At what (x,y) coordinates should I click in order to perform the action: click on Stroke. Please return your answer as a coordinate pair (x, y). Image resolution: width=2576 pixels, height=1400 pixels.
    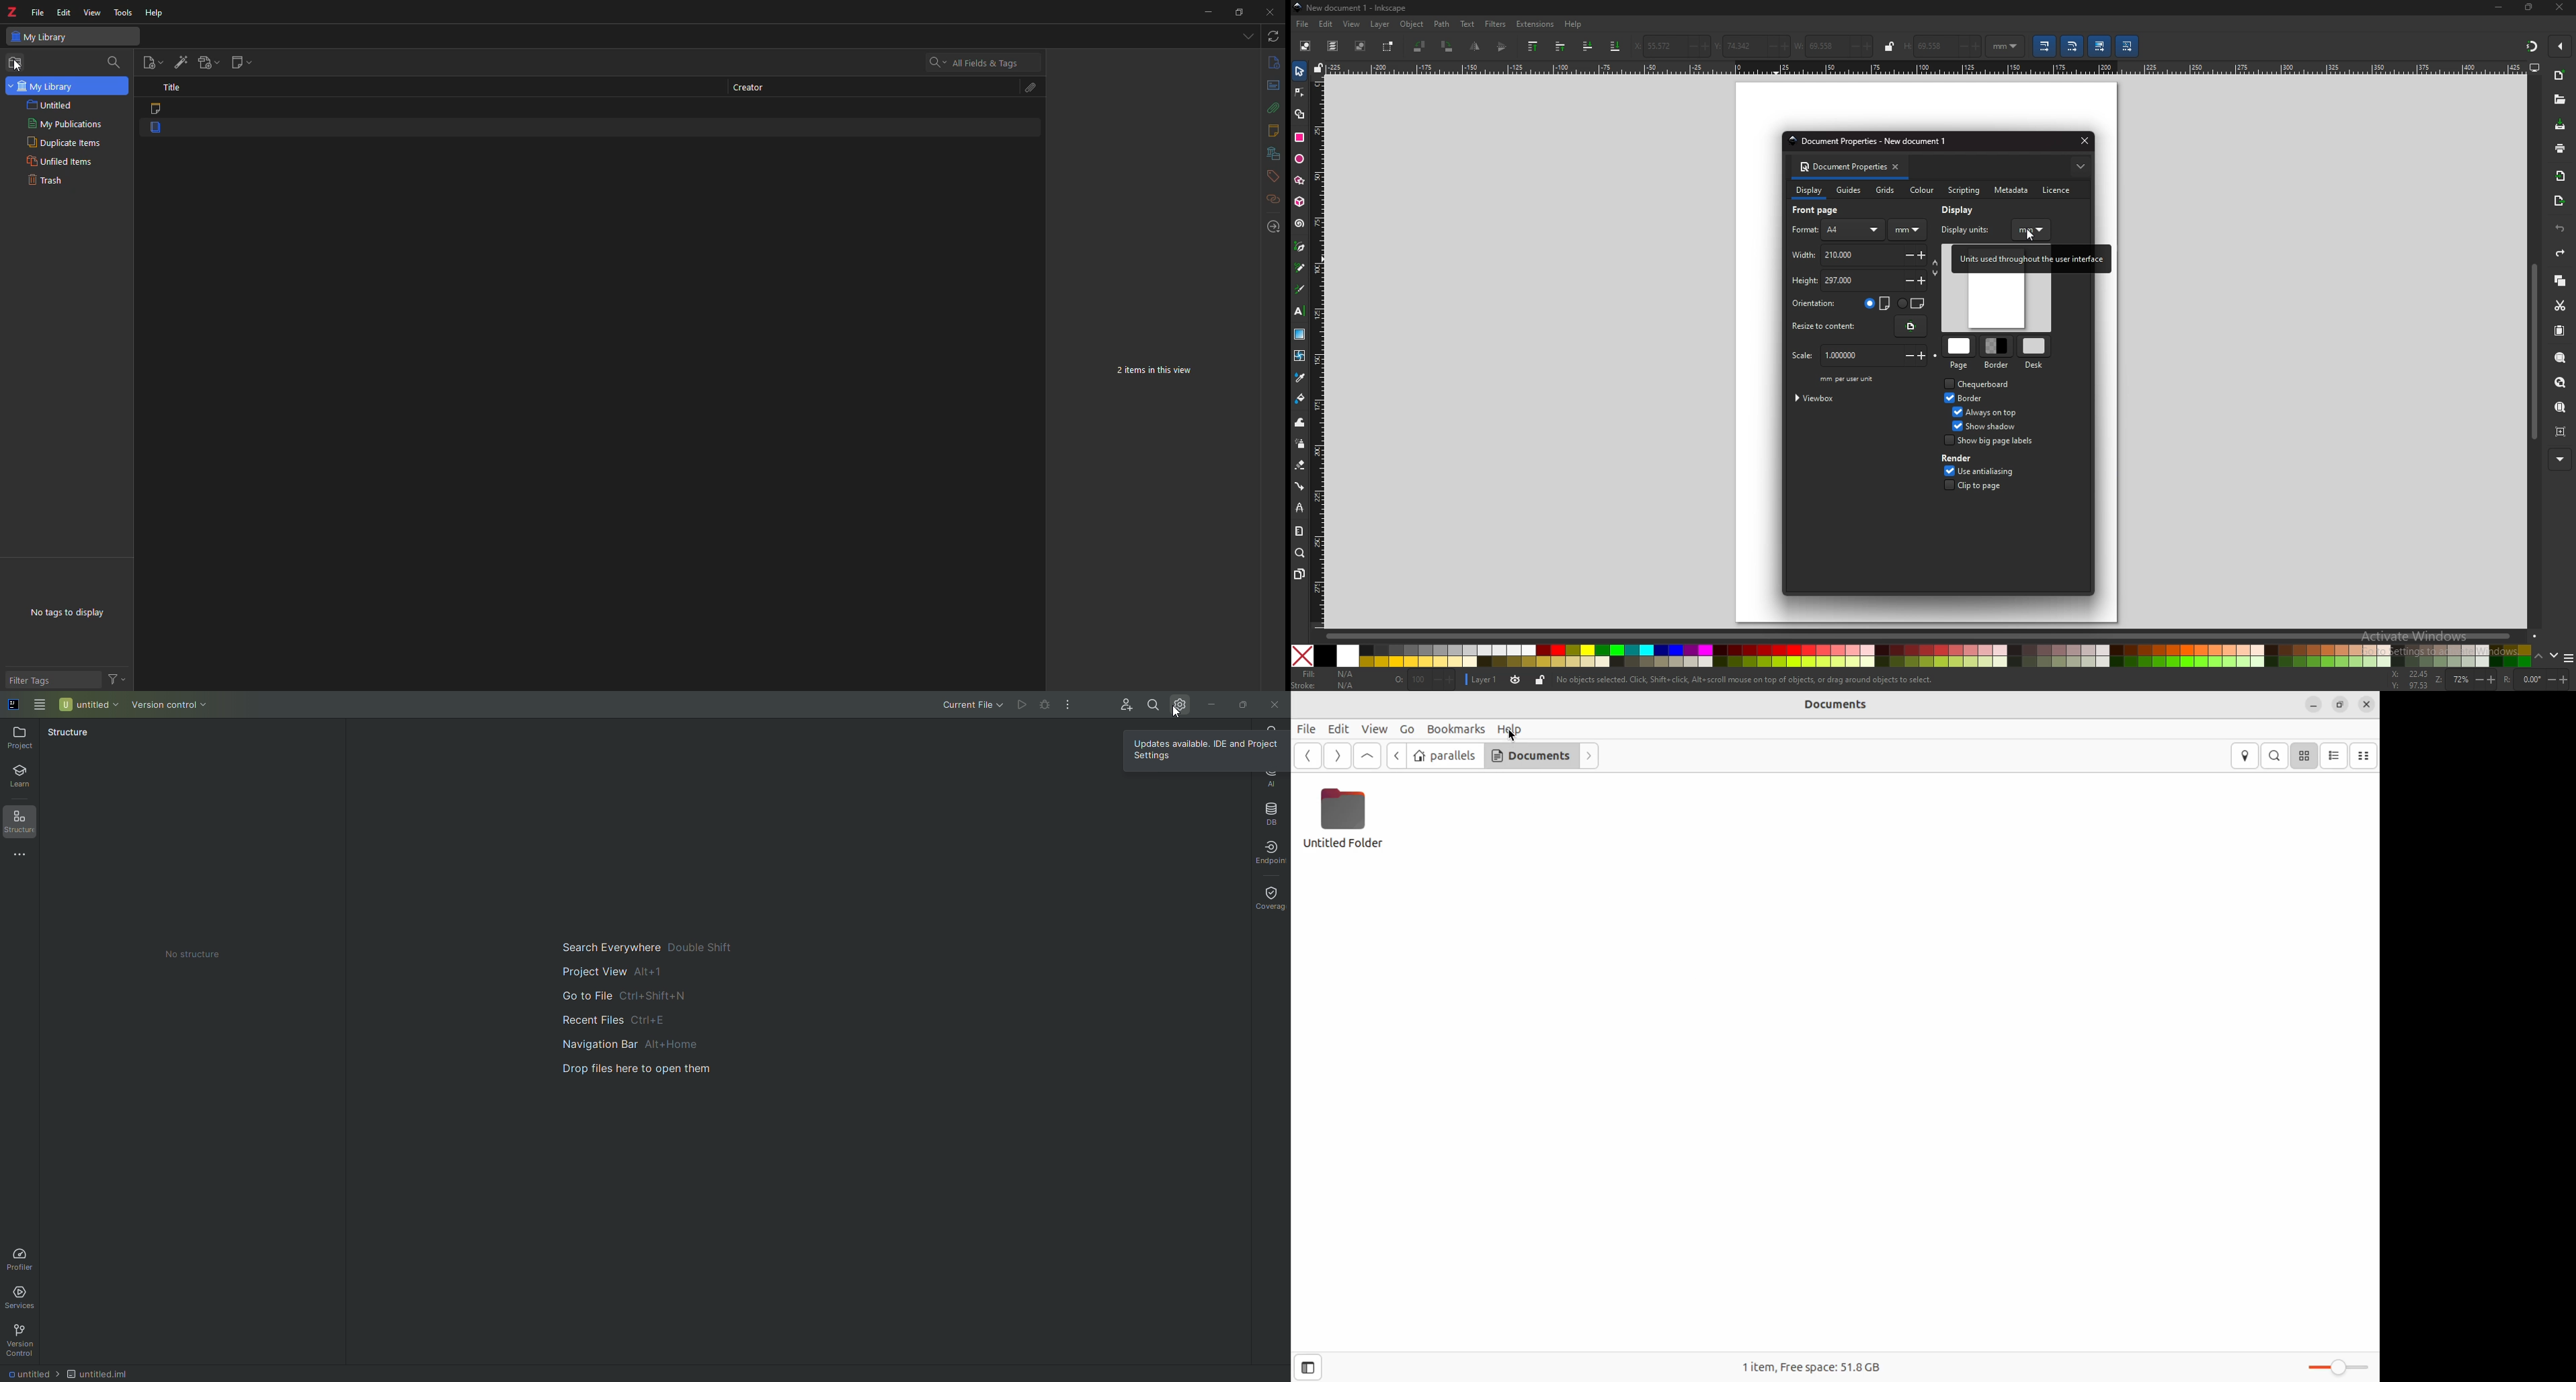
    Looking at the image, I should click on (1326, 686).